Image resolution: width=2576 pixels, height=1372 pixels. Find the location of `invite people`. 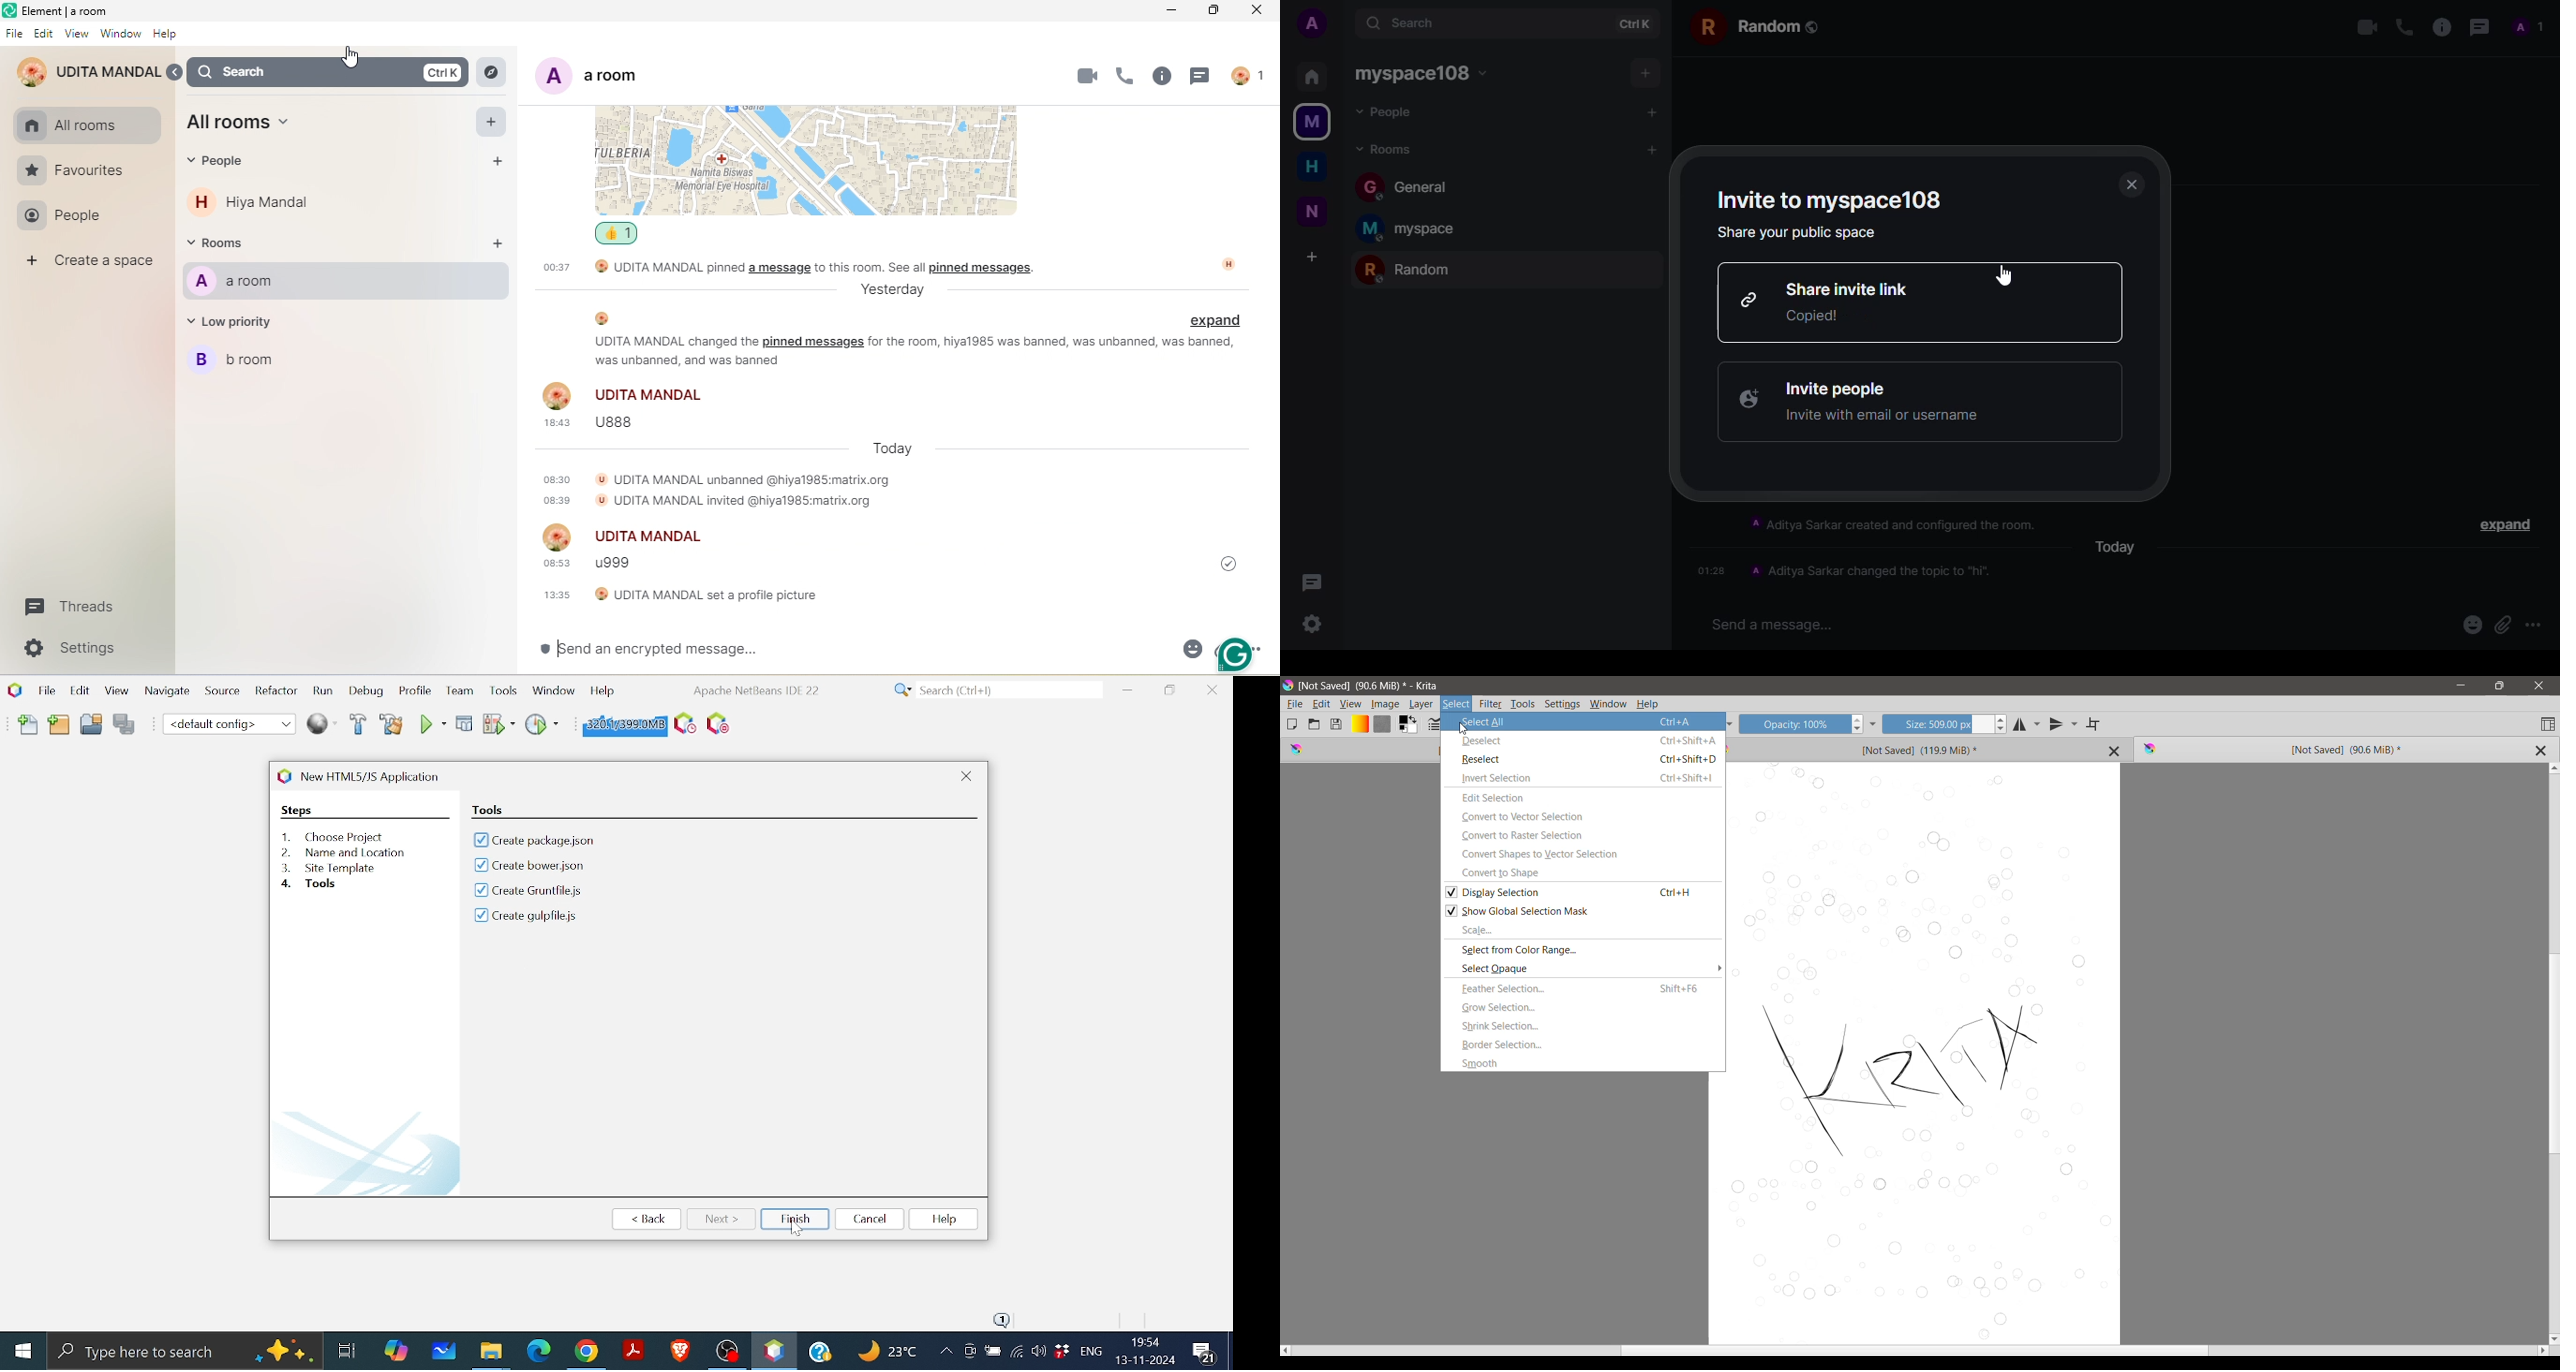

invite people is located at coordinates (1919, 402).